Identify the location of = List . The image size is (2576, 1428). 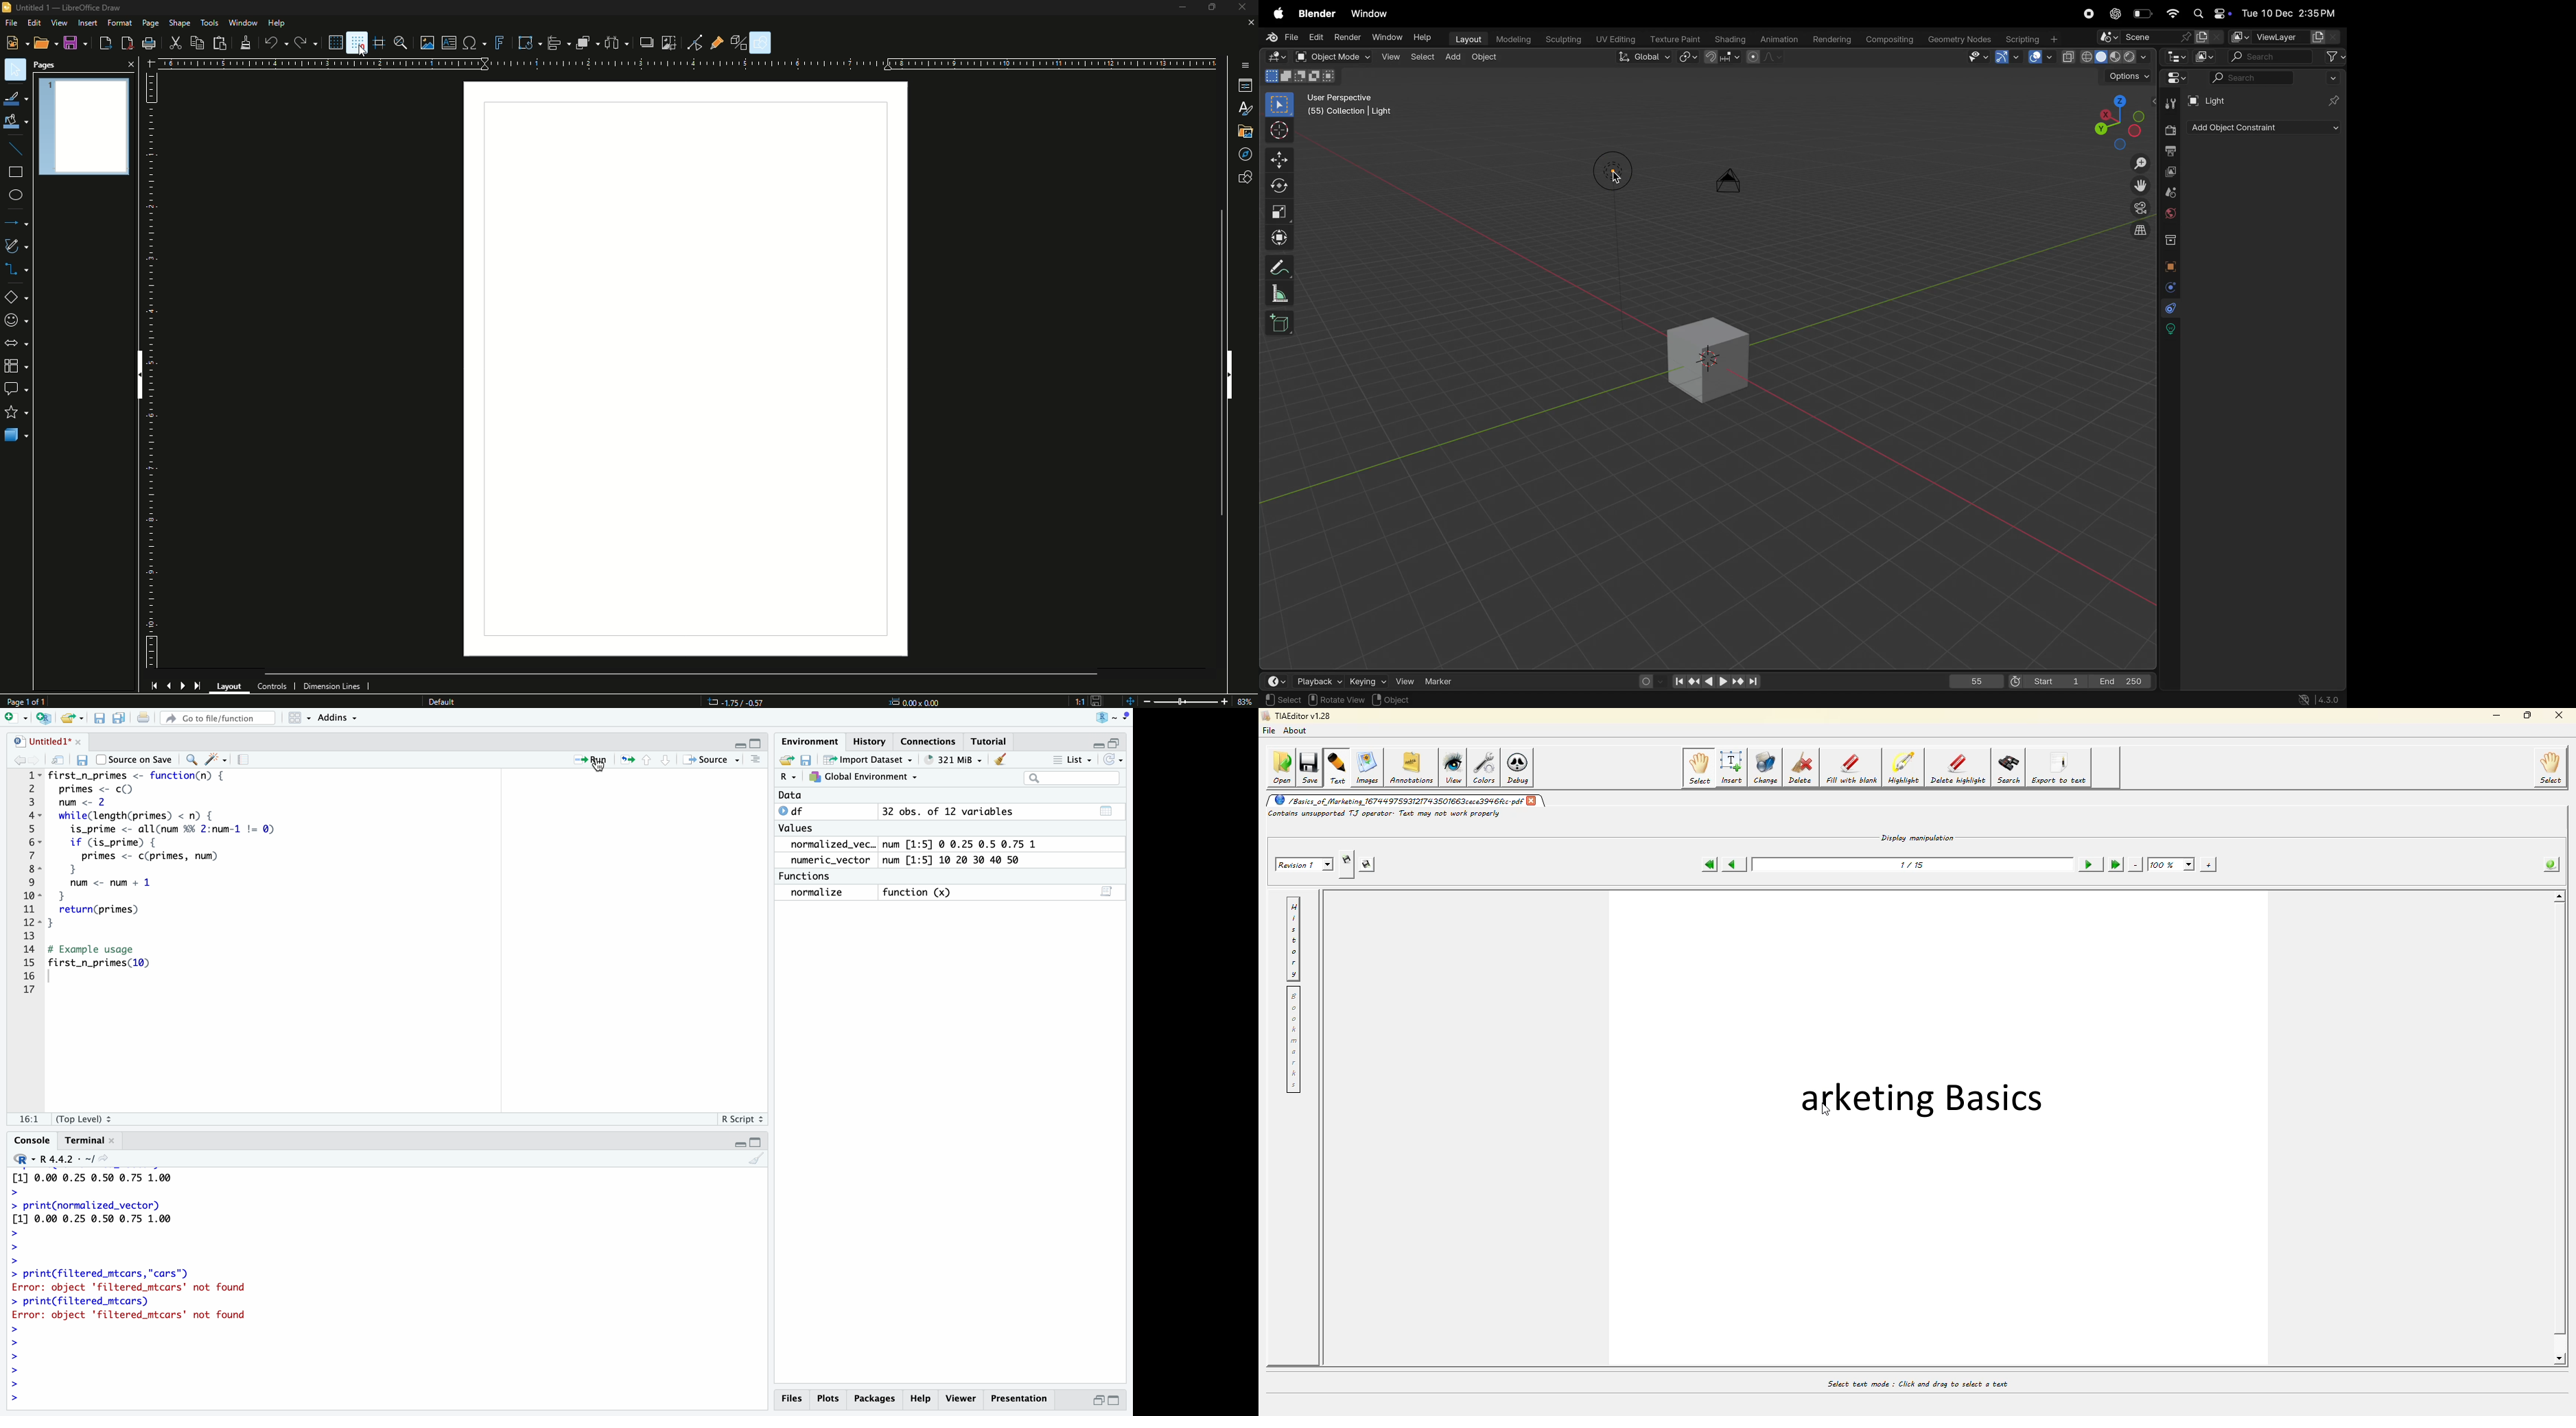
(1067, 759).